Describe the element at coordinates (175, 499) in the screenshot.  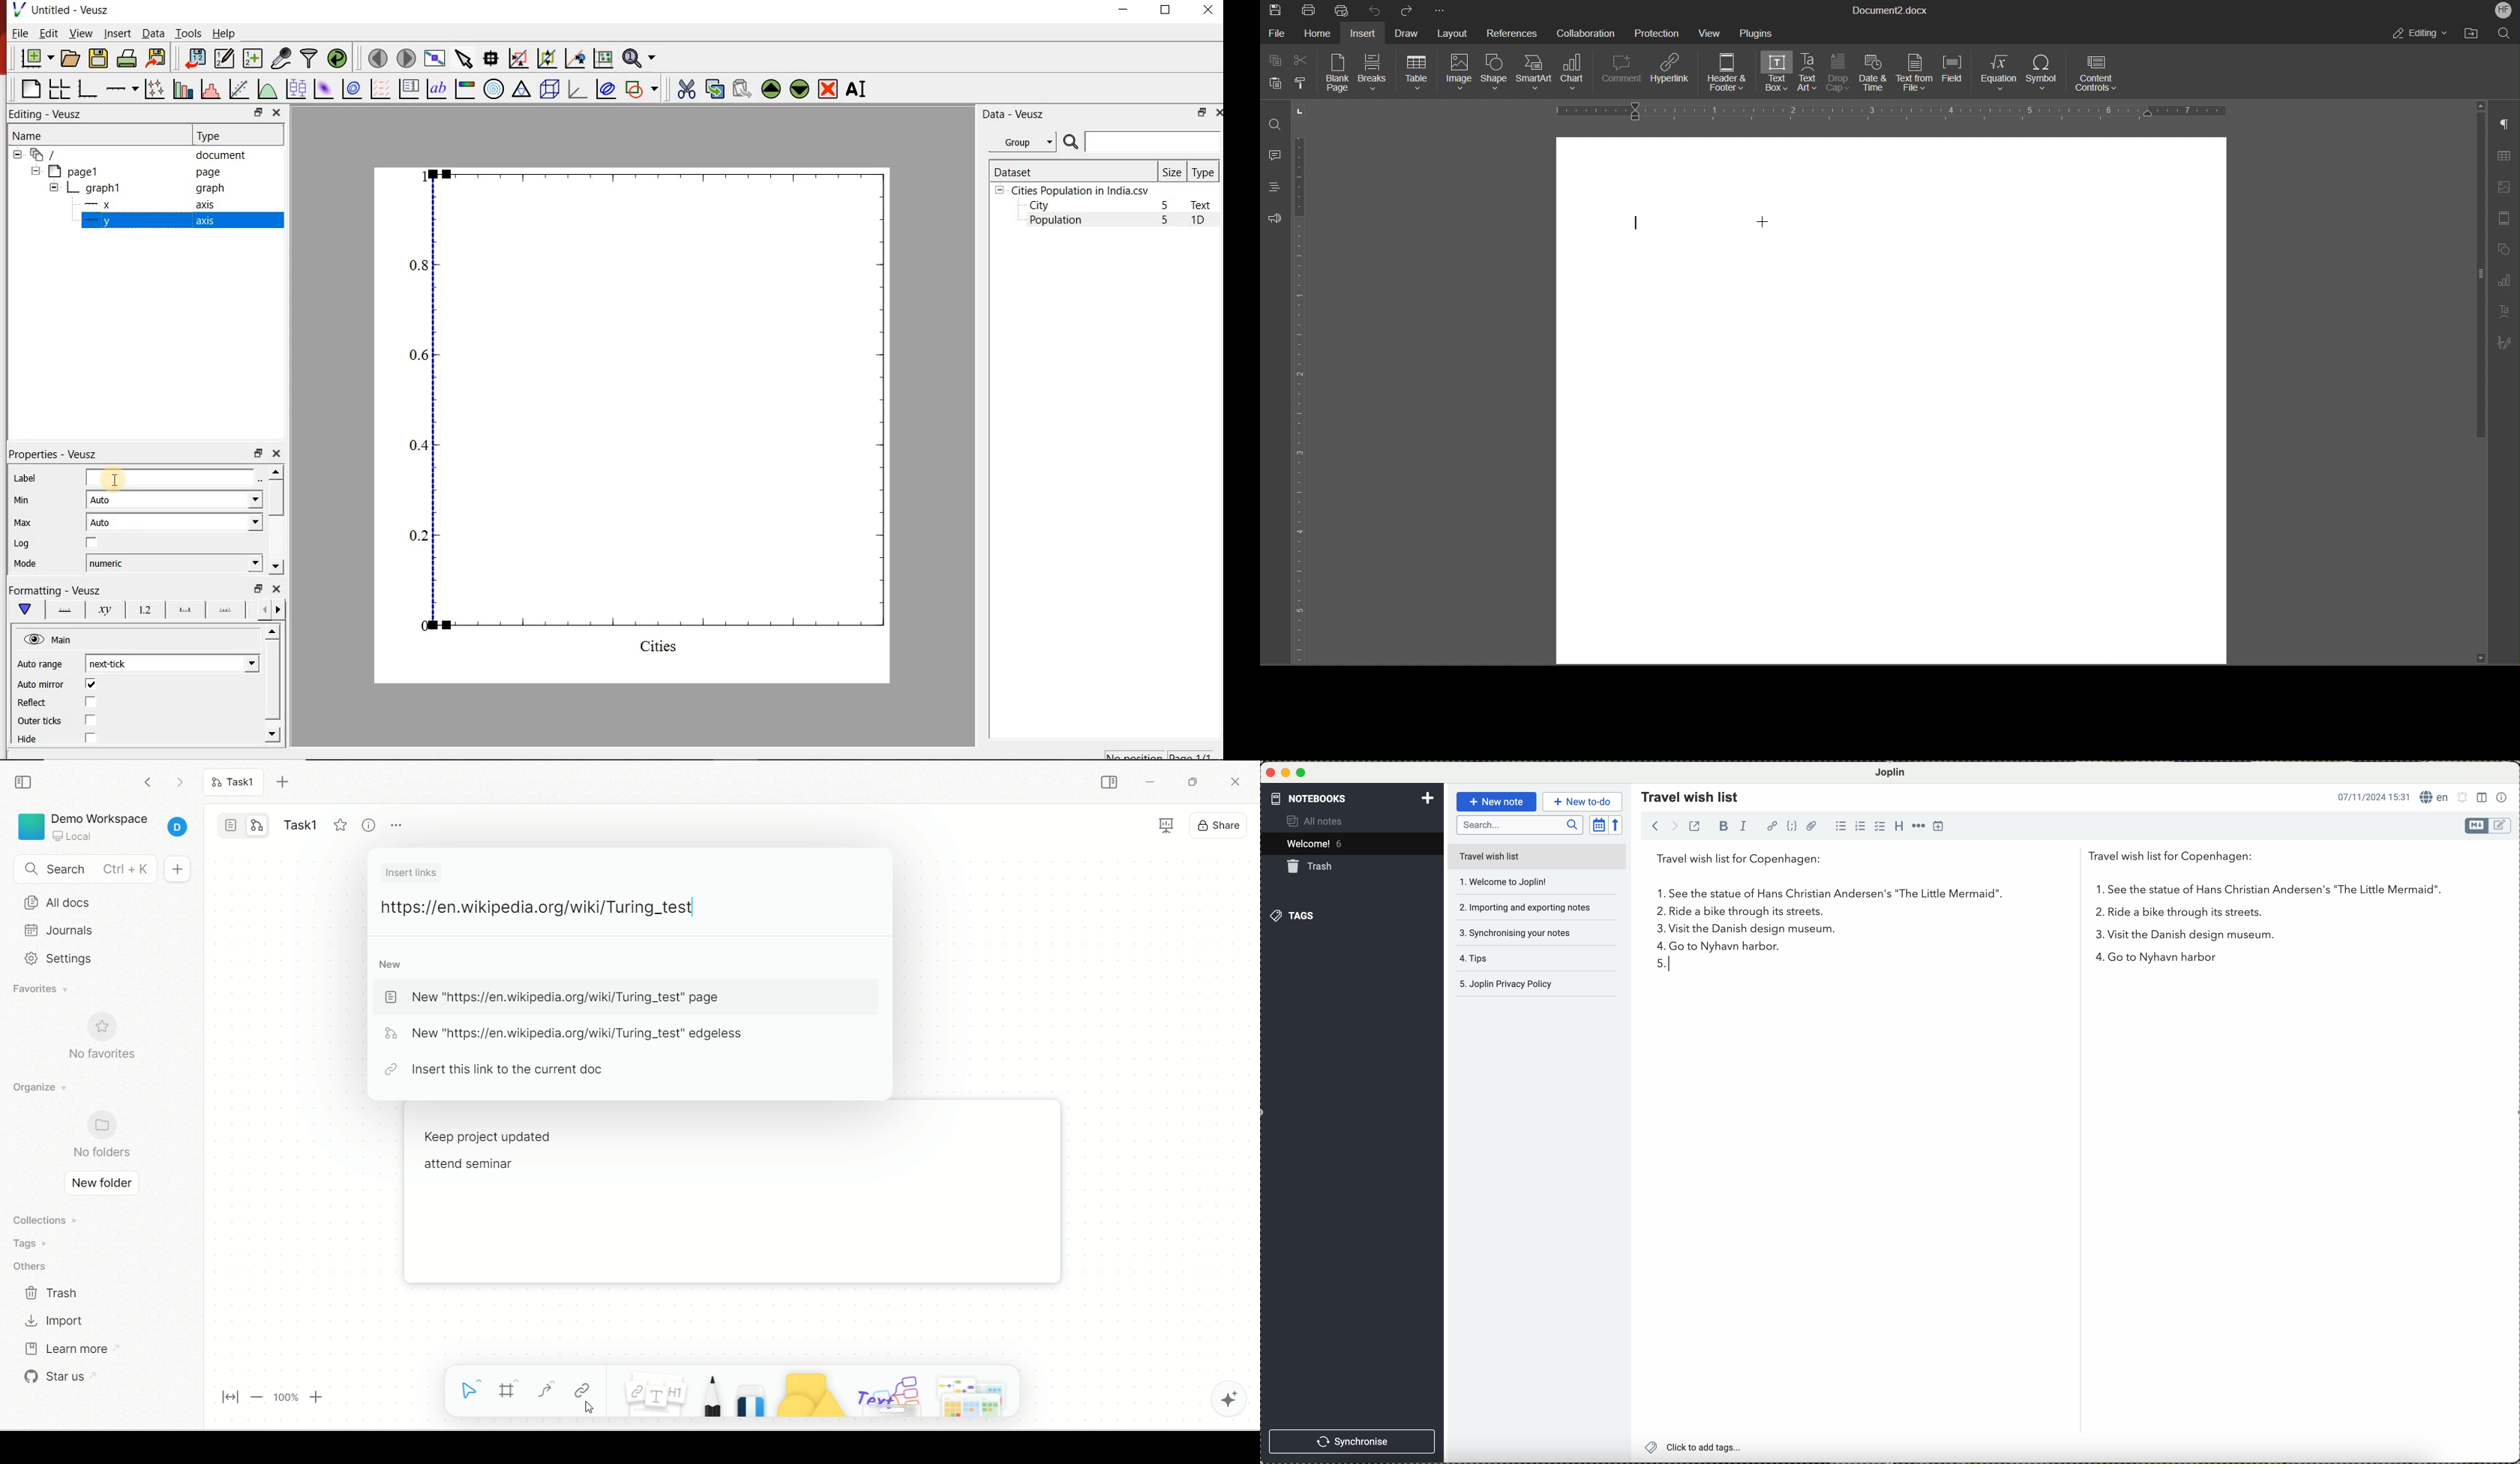
I see `Auto` at that location.